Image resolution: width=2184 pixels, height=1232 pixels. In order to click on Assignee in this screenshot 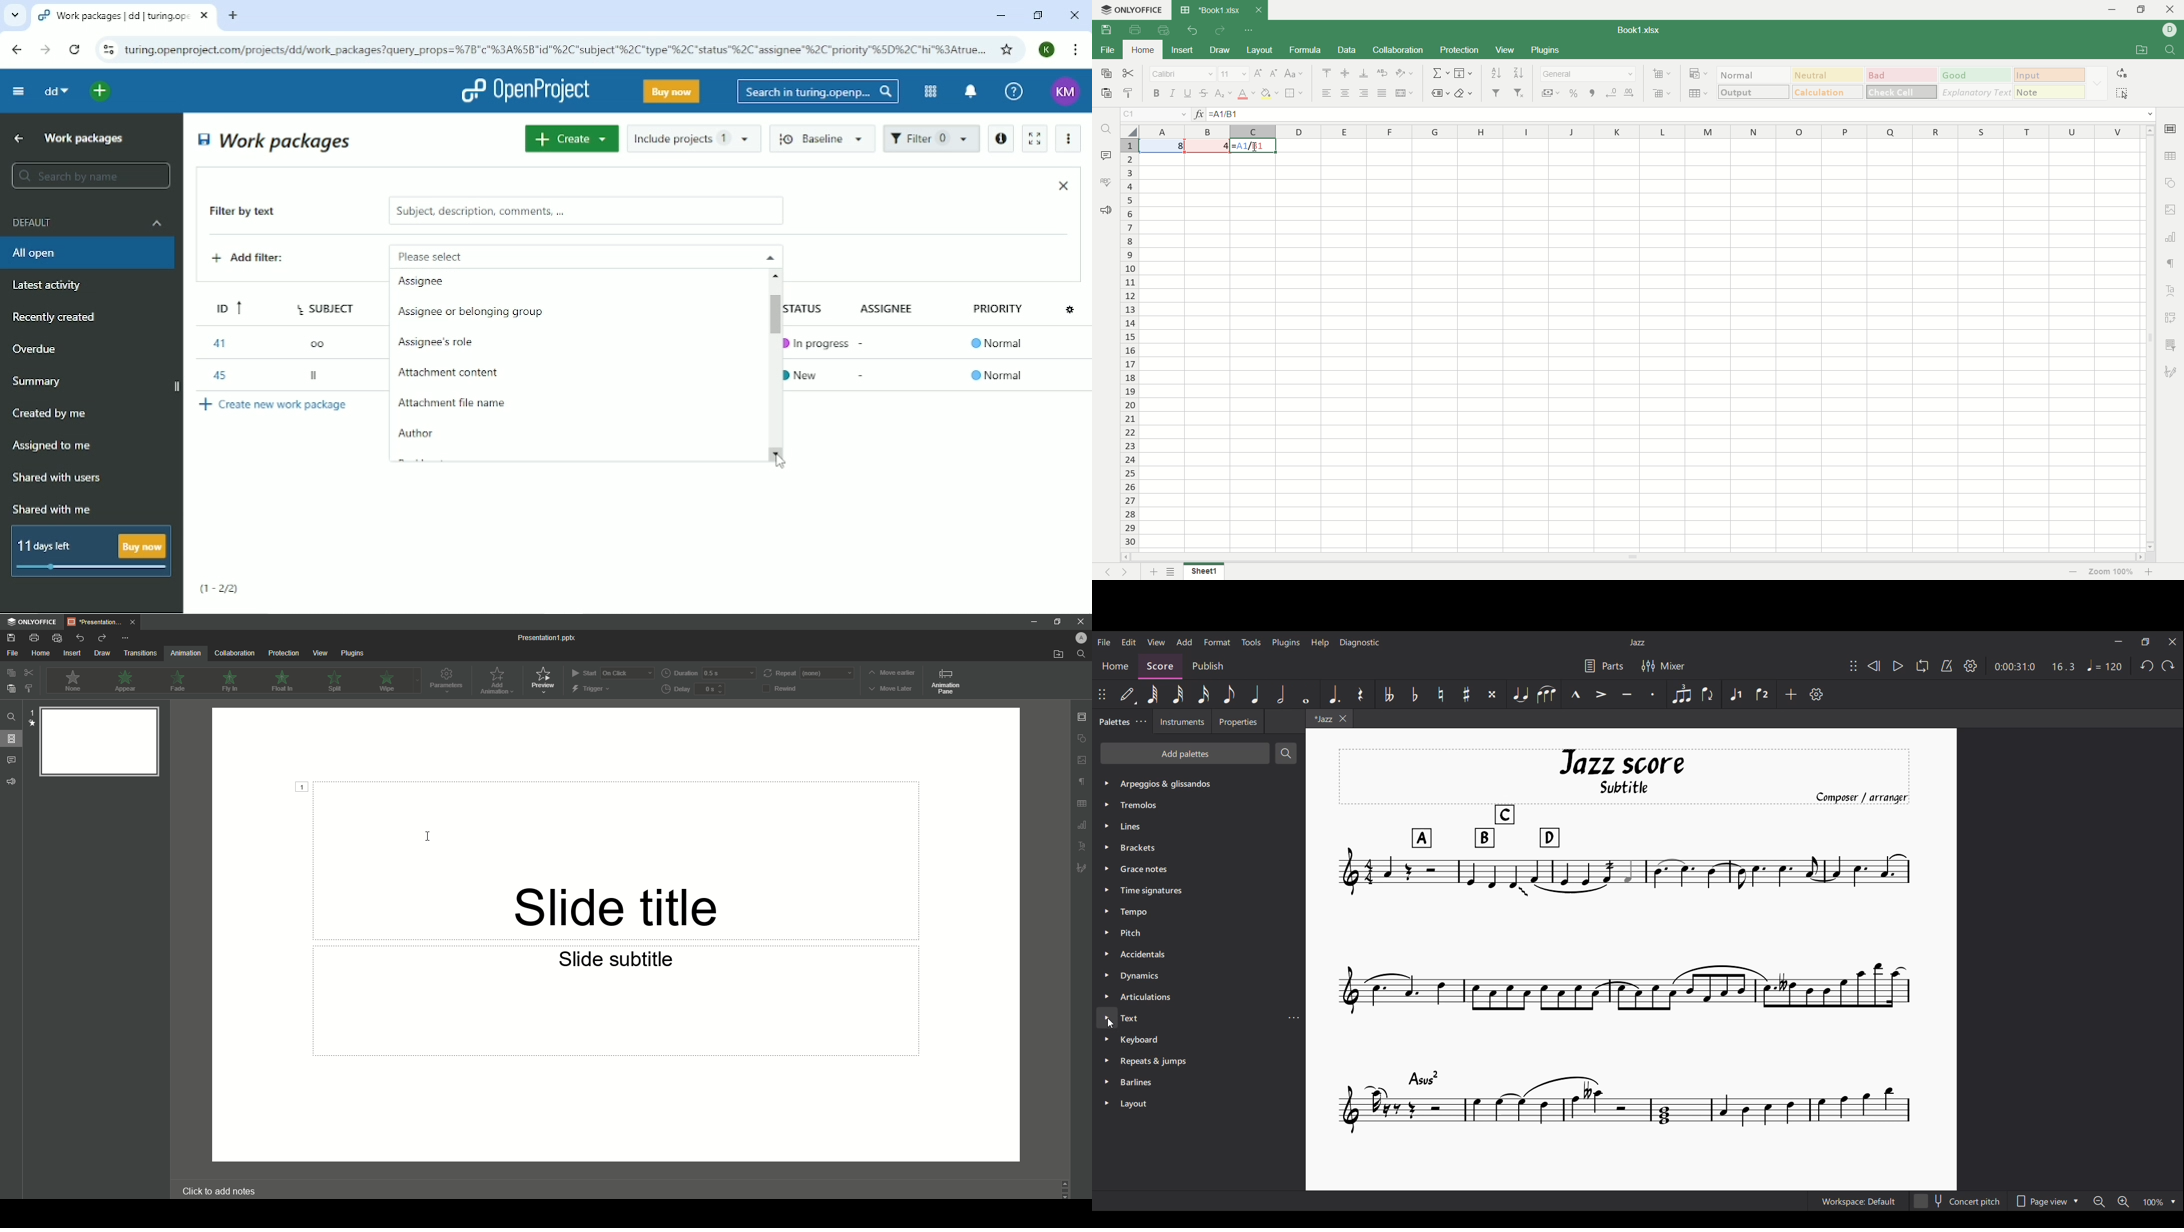, I will do `click(423, 282)`.